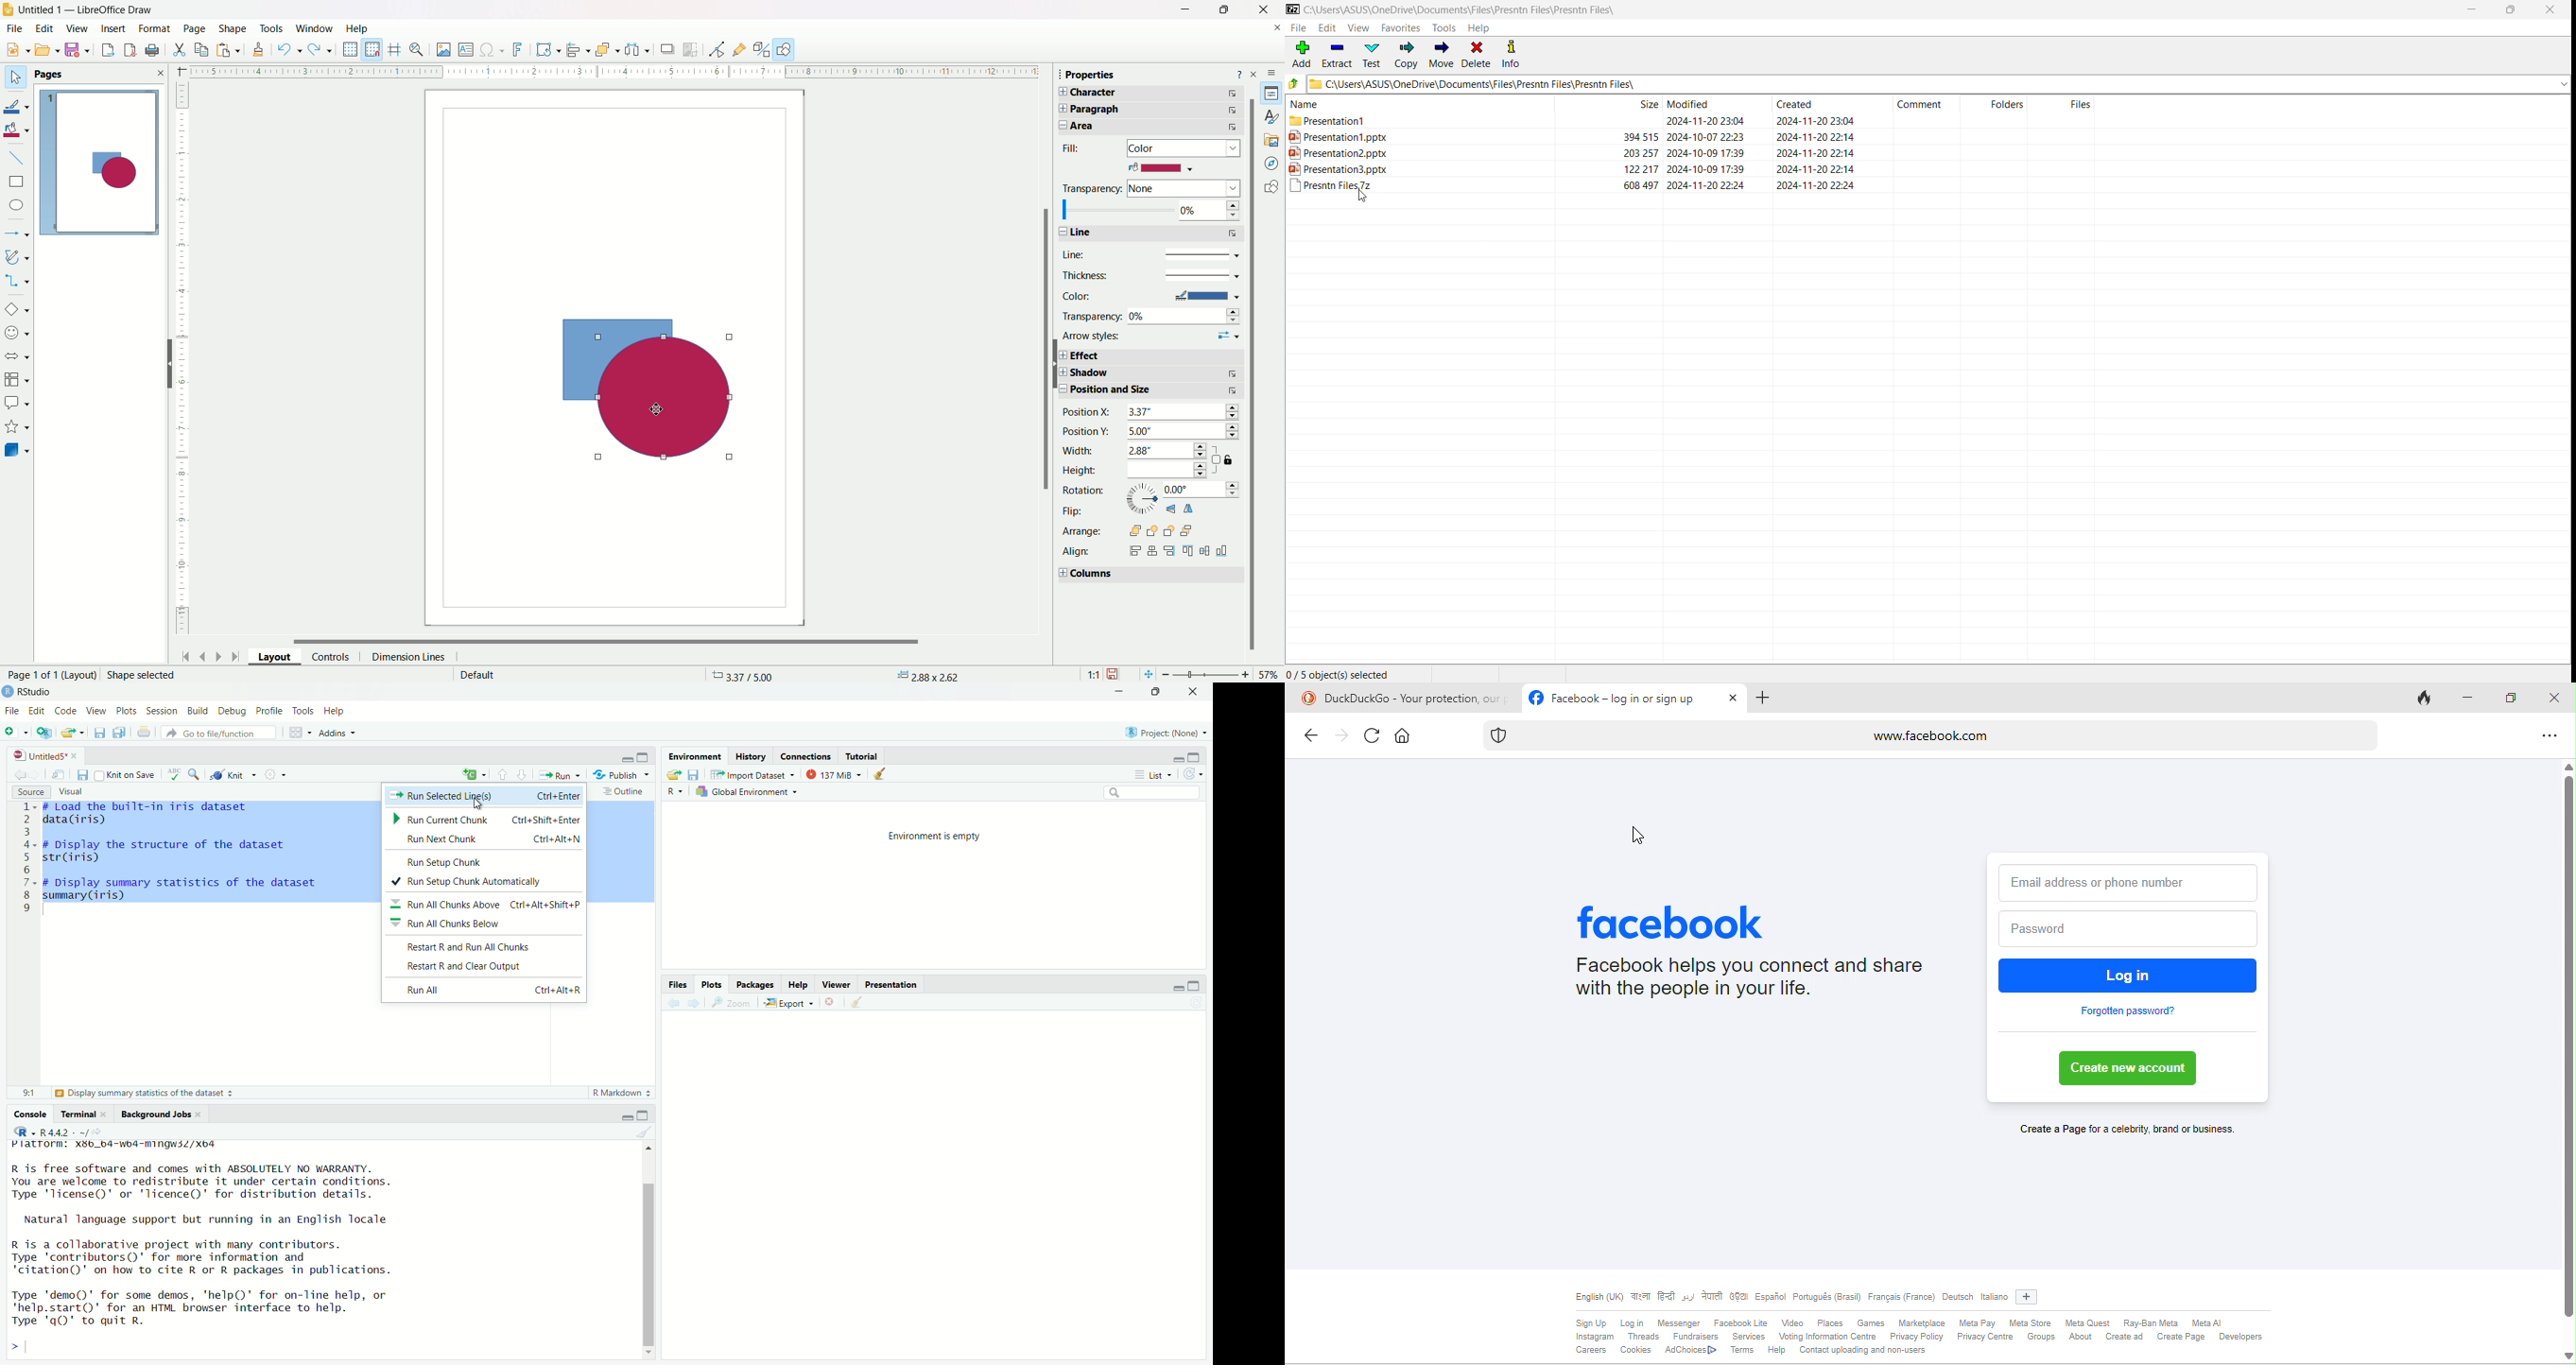 The image size is (2576, 1372). Describe the element at coordinates (1495, 737) in the screenshot. I see `tracking ` at that location.